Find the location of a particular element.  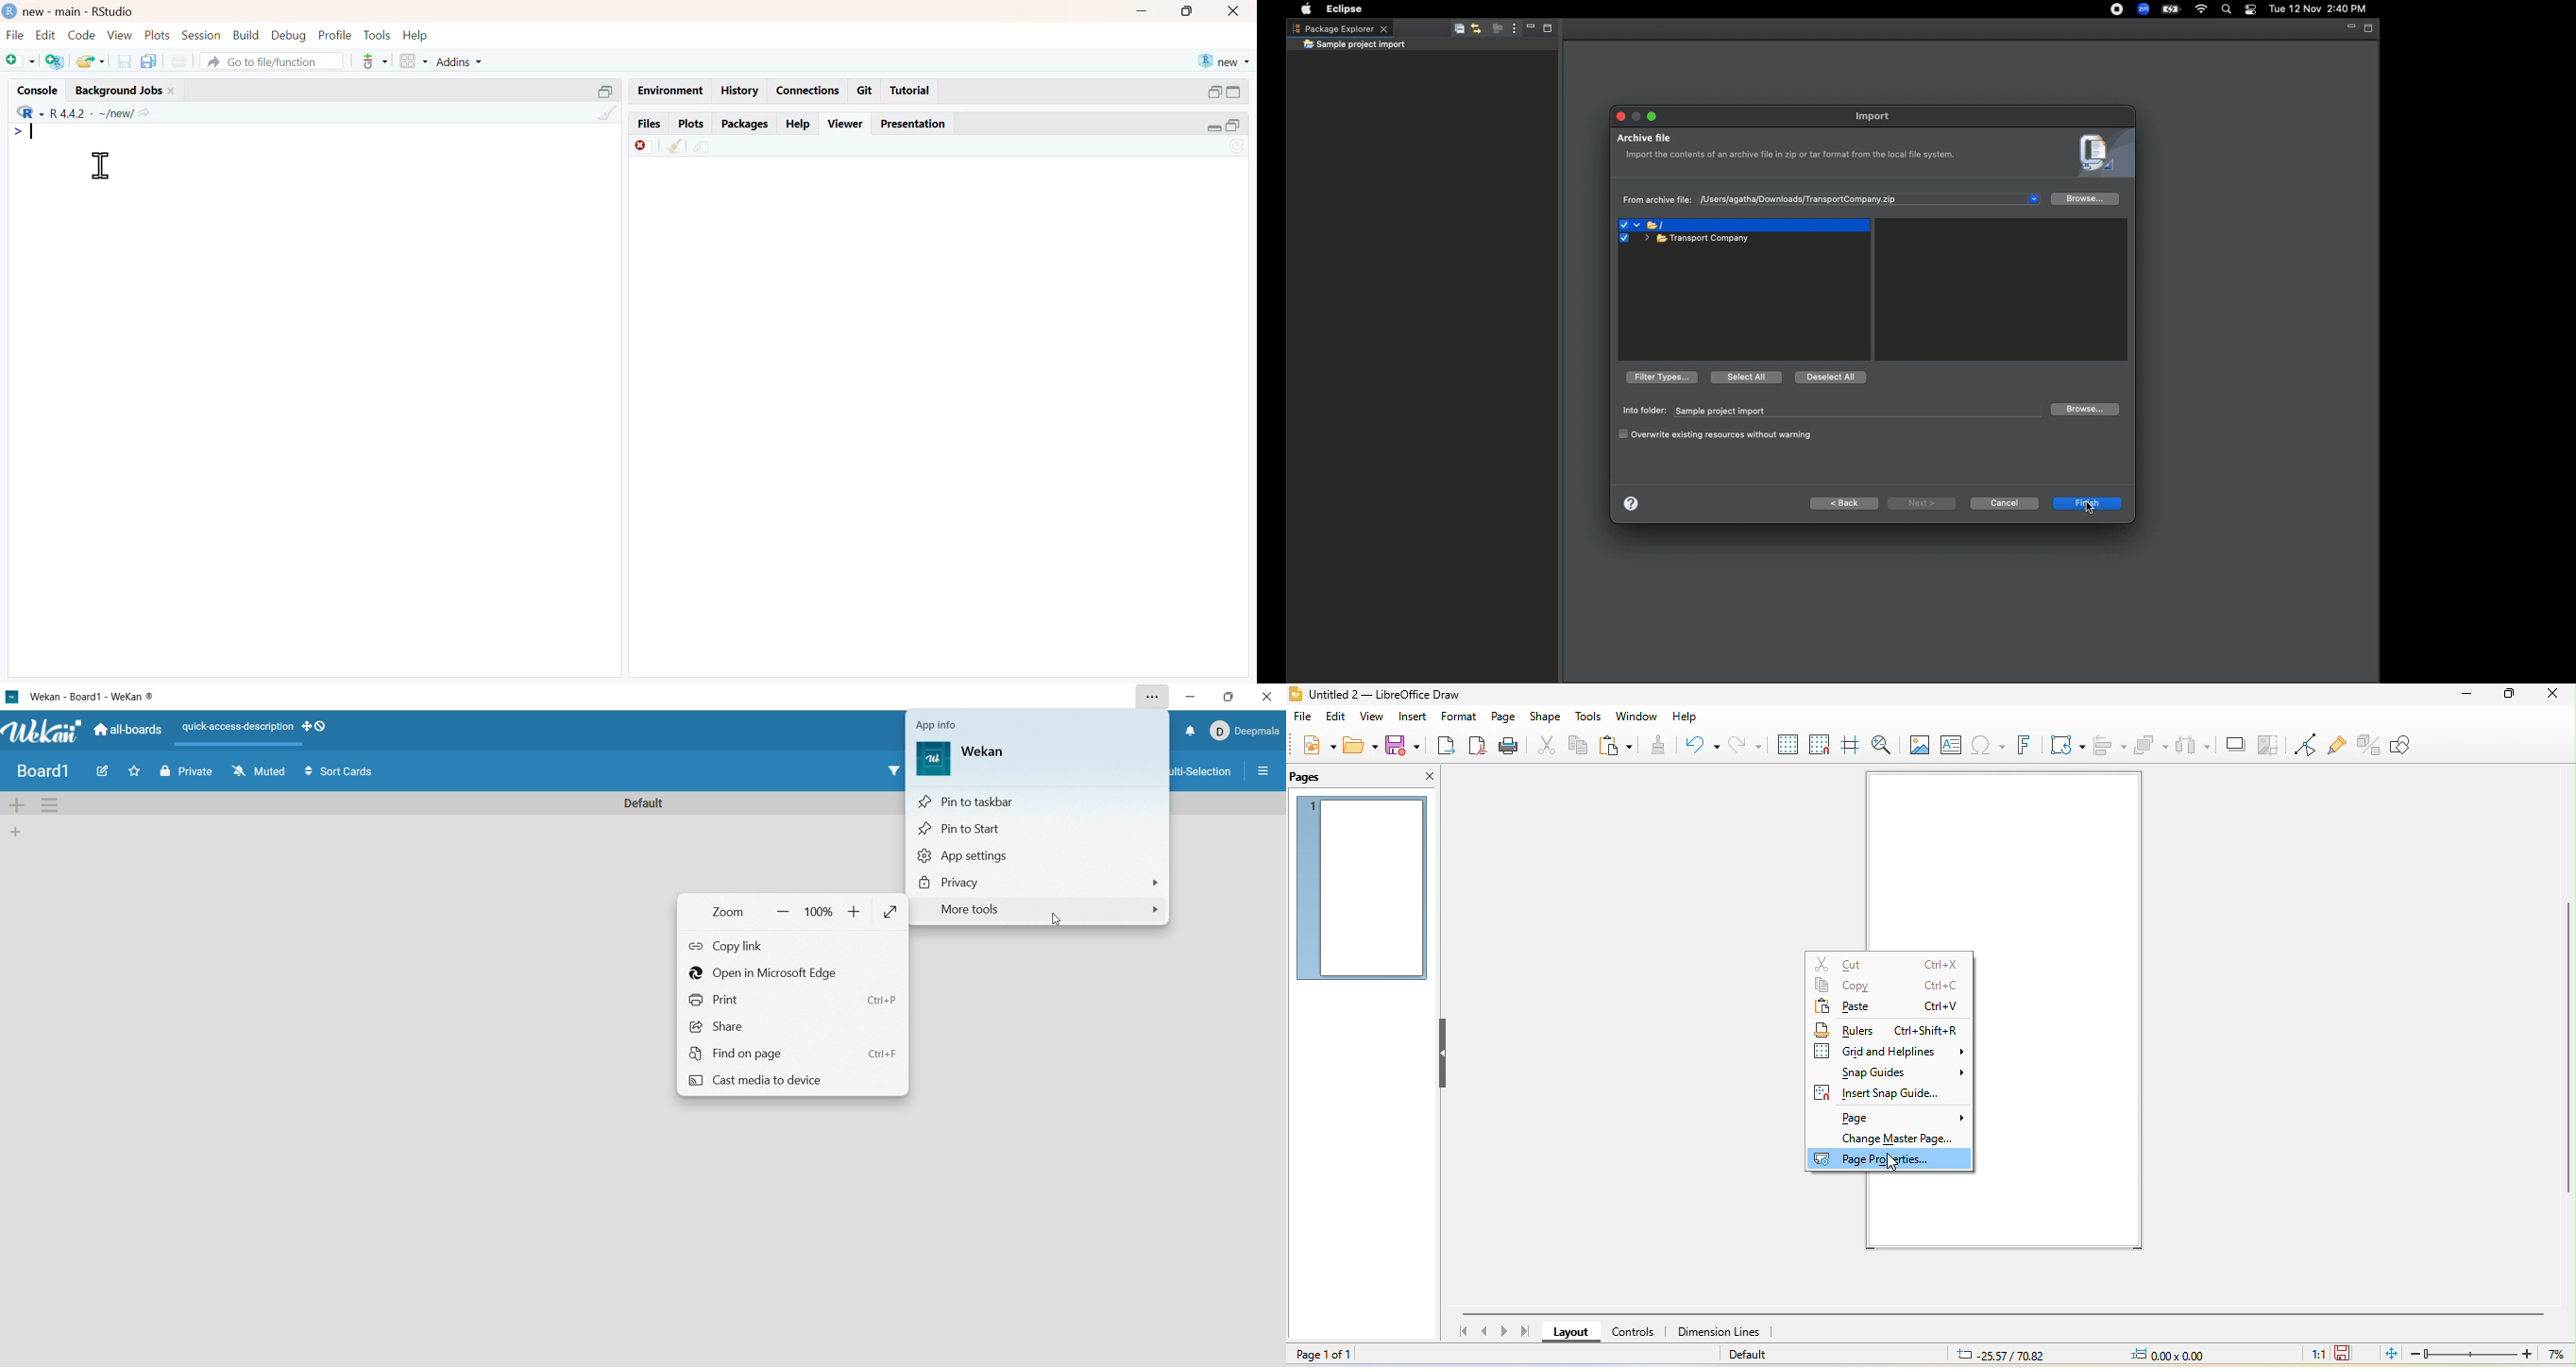

open in microsoft edge is located at coordinates (765, 976).